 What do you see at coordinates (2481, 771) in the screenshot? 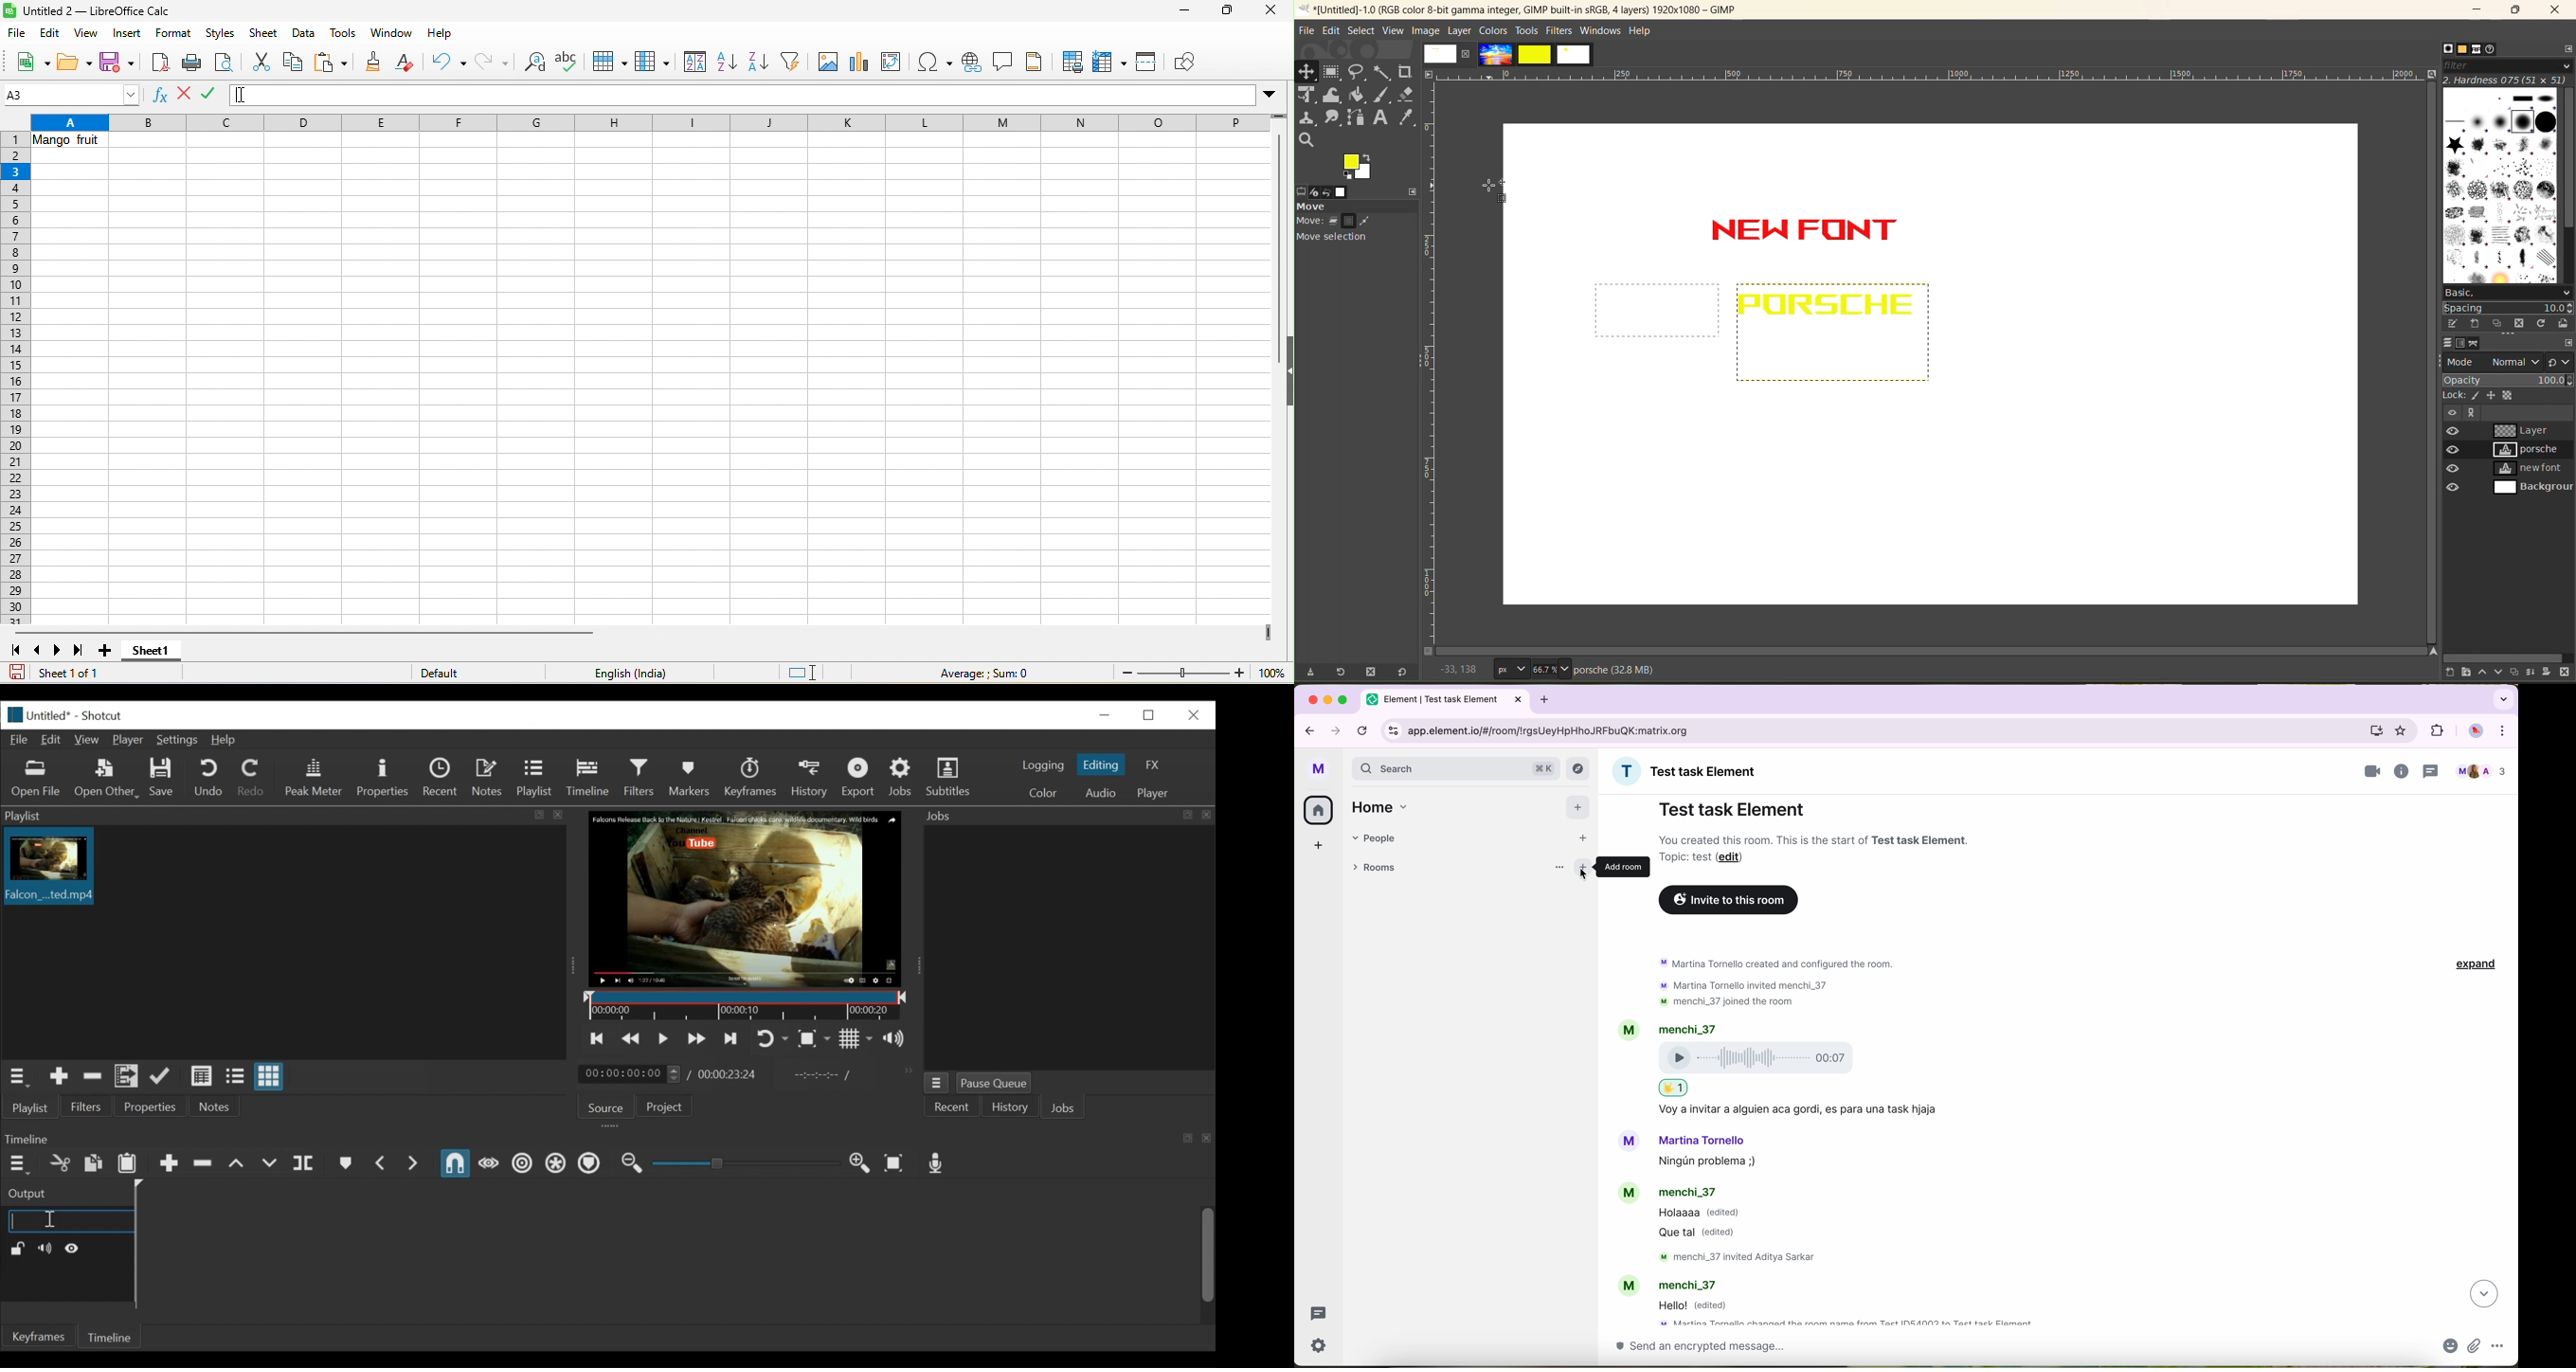
I see `people` at bounding box center [2481, 771].